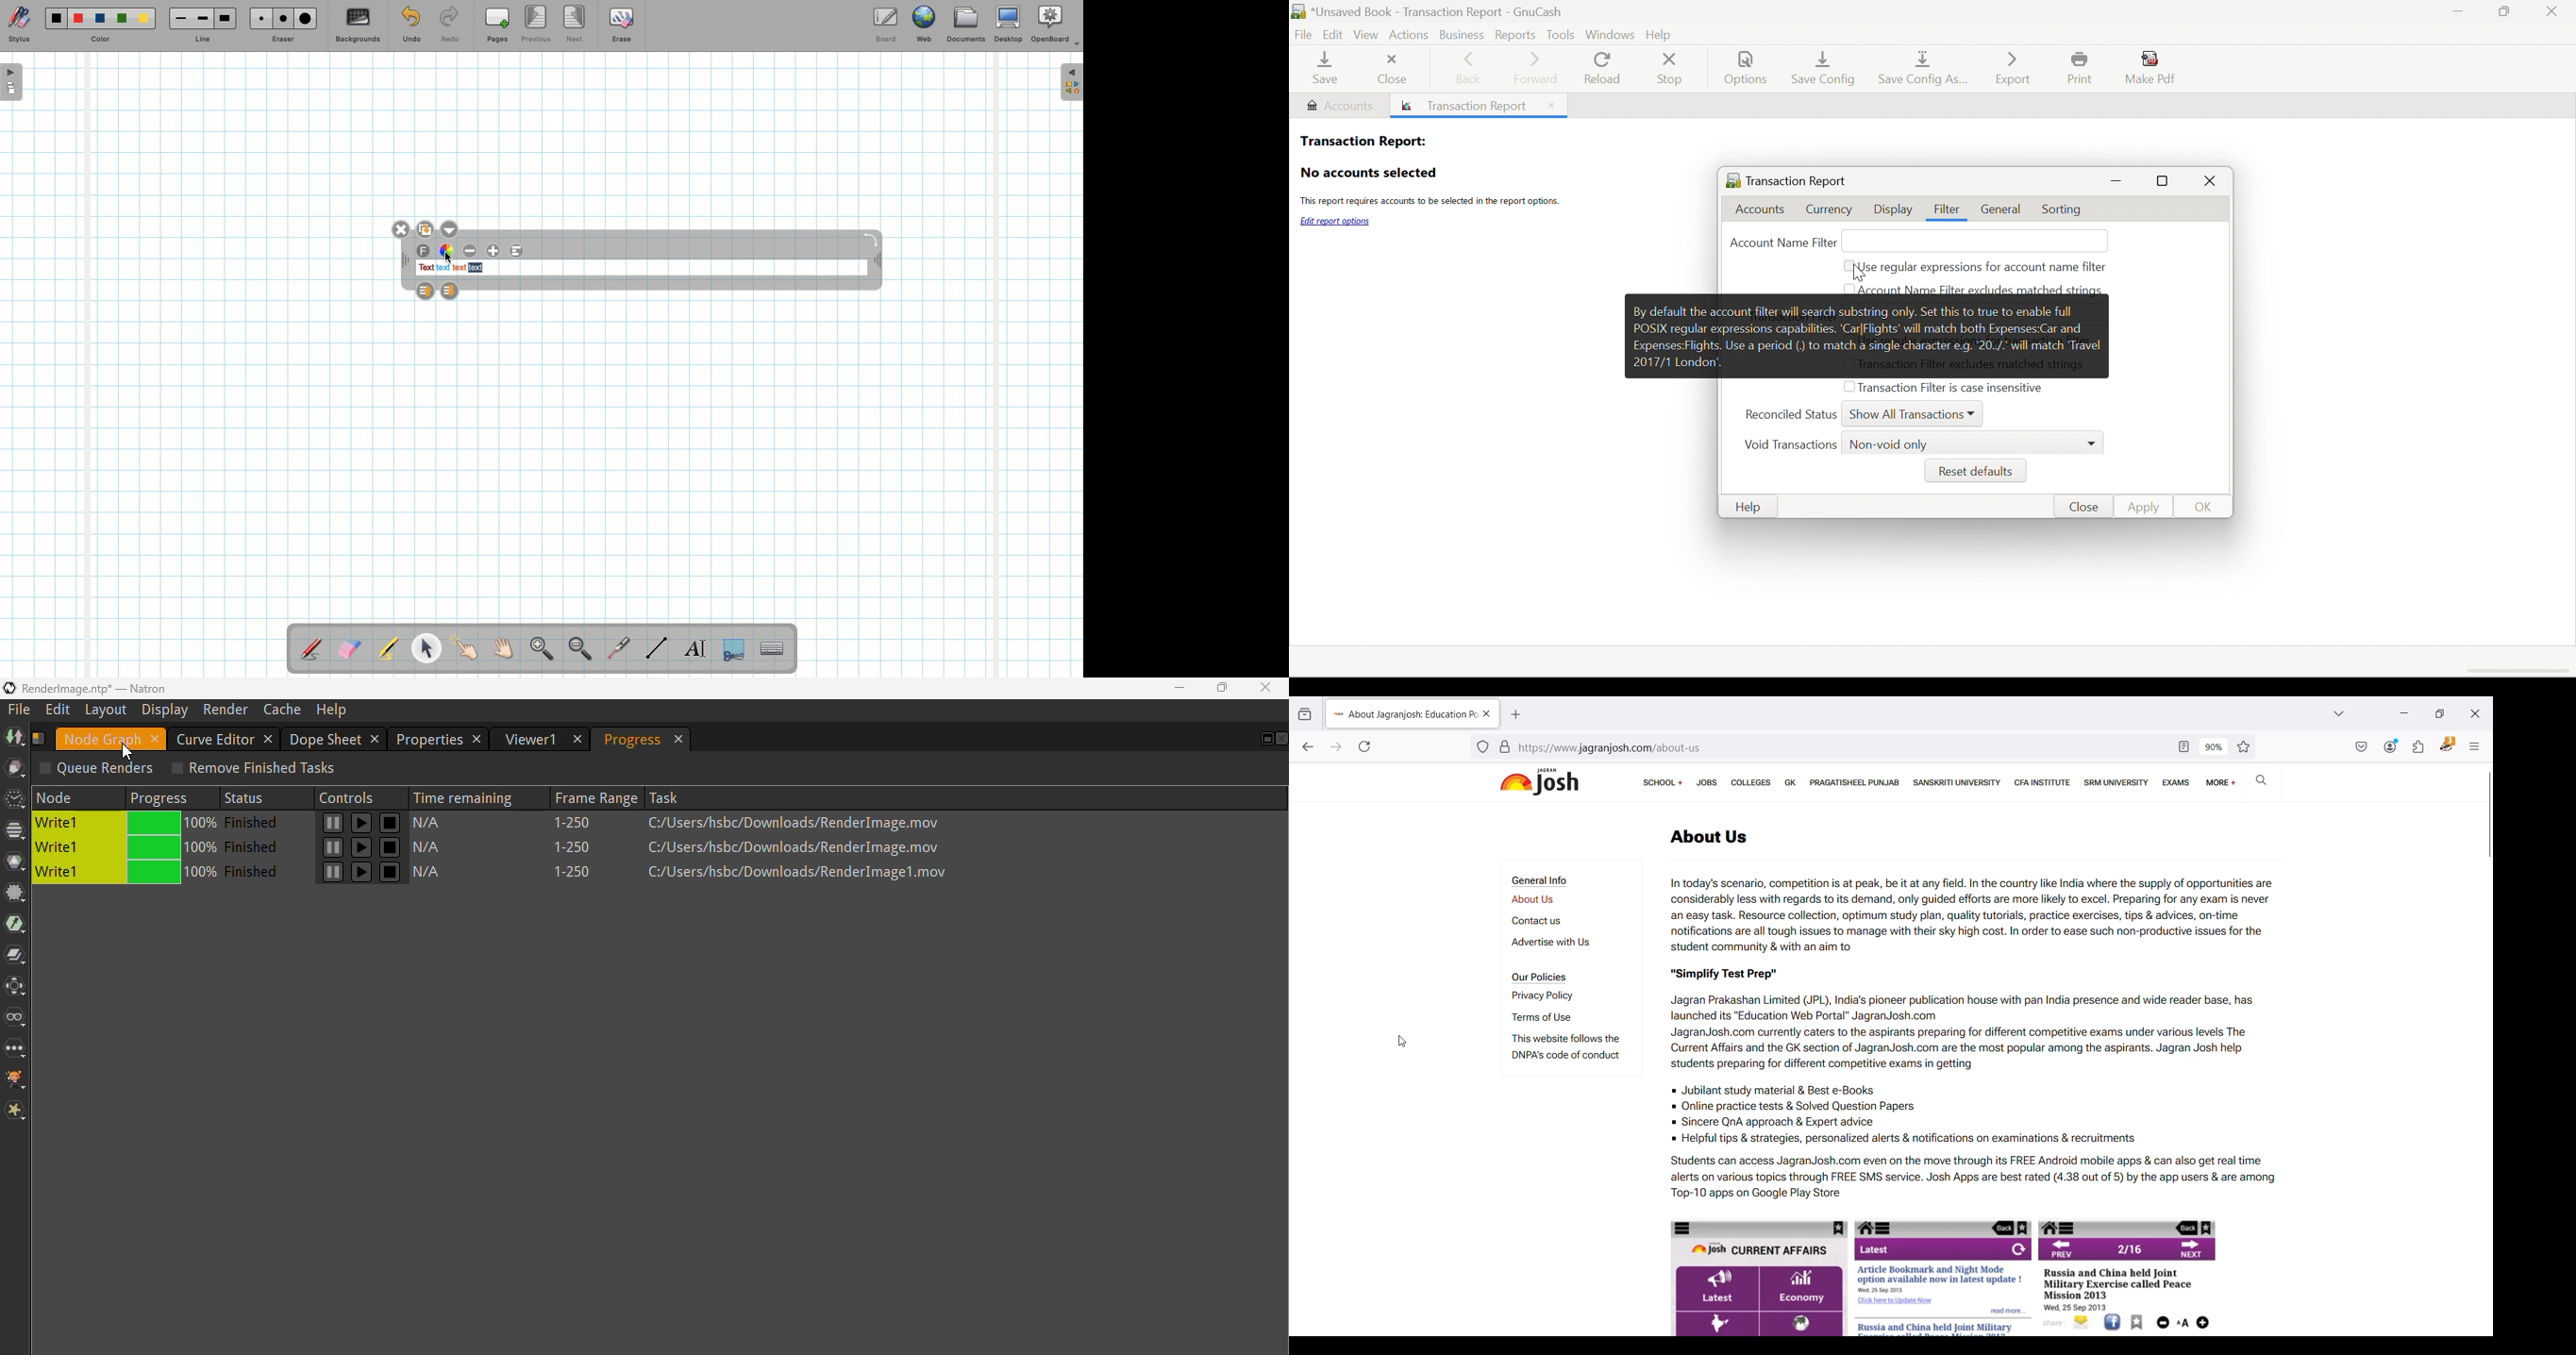  Describe the element at coordinates (2155, 67) in the screenshot. I see `Make Pdf` at that location.